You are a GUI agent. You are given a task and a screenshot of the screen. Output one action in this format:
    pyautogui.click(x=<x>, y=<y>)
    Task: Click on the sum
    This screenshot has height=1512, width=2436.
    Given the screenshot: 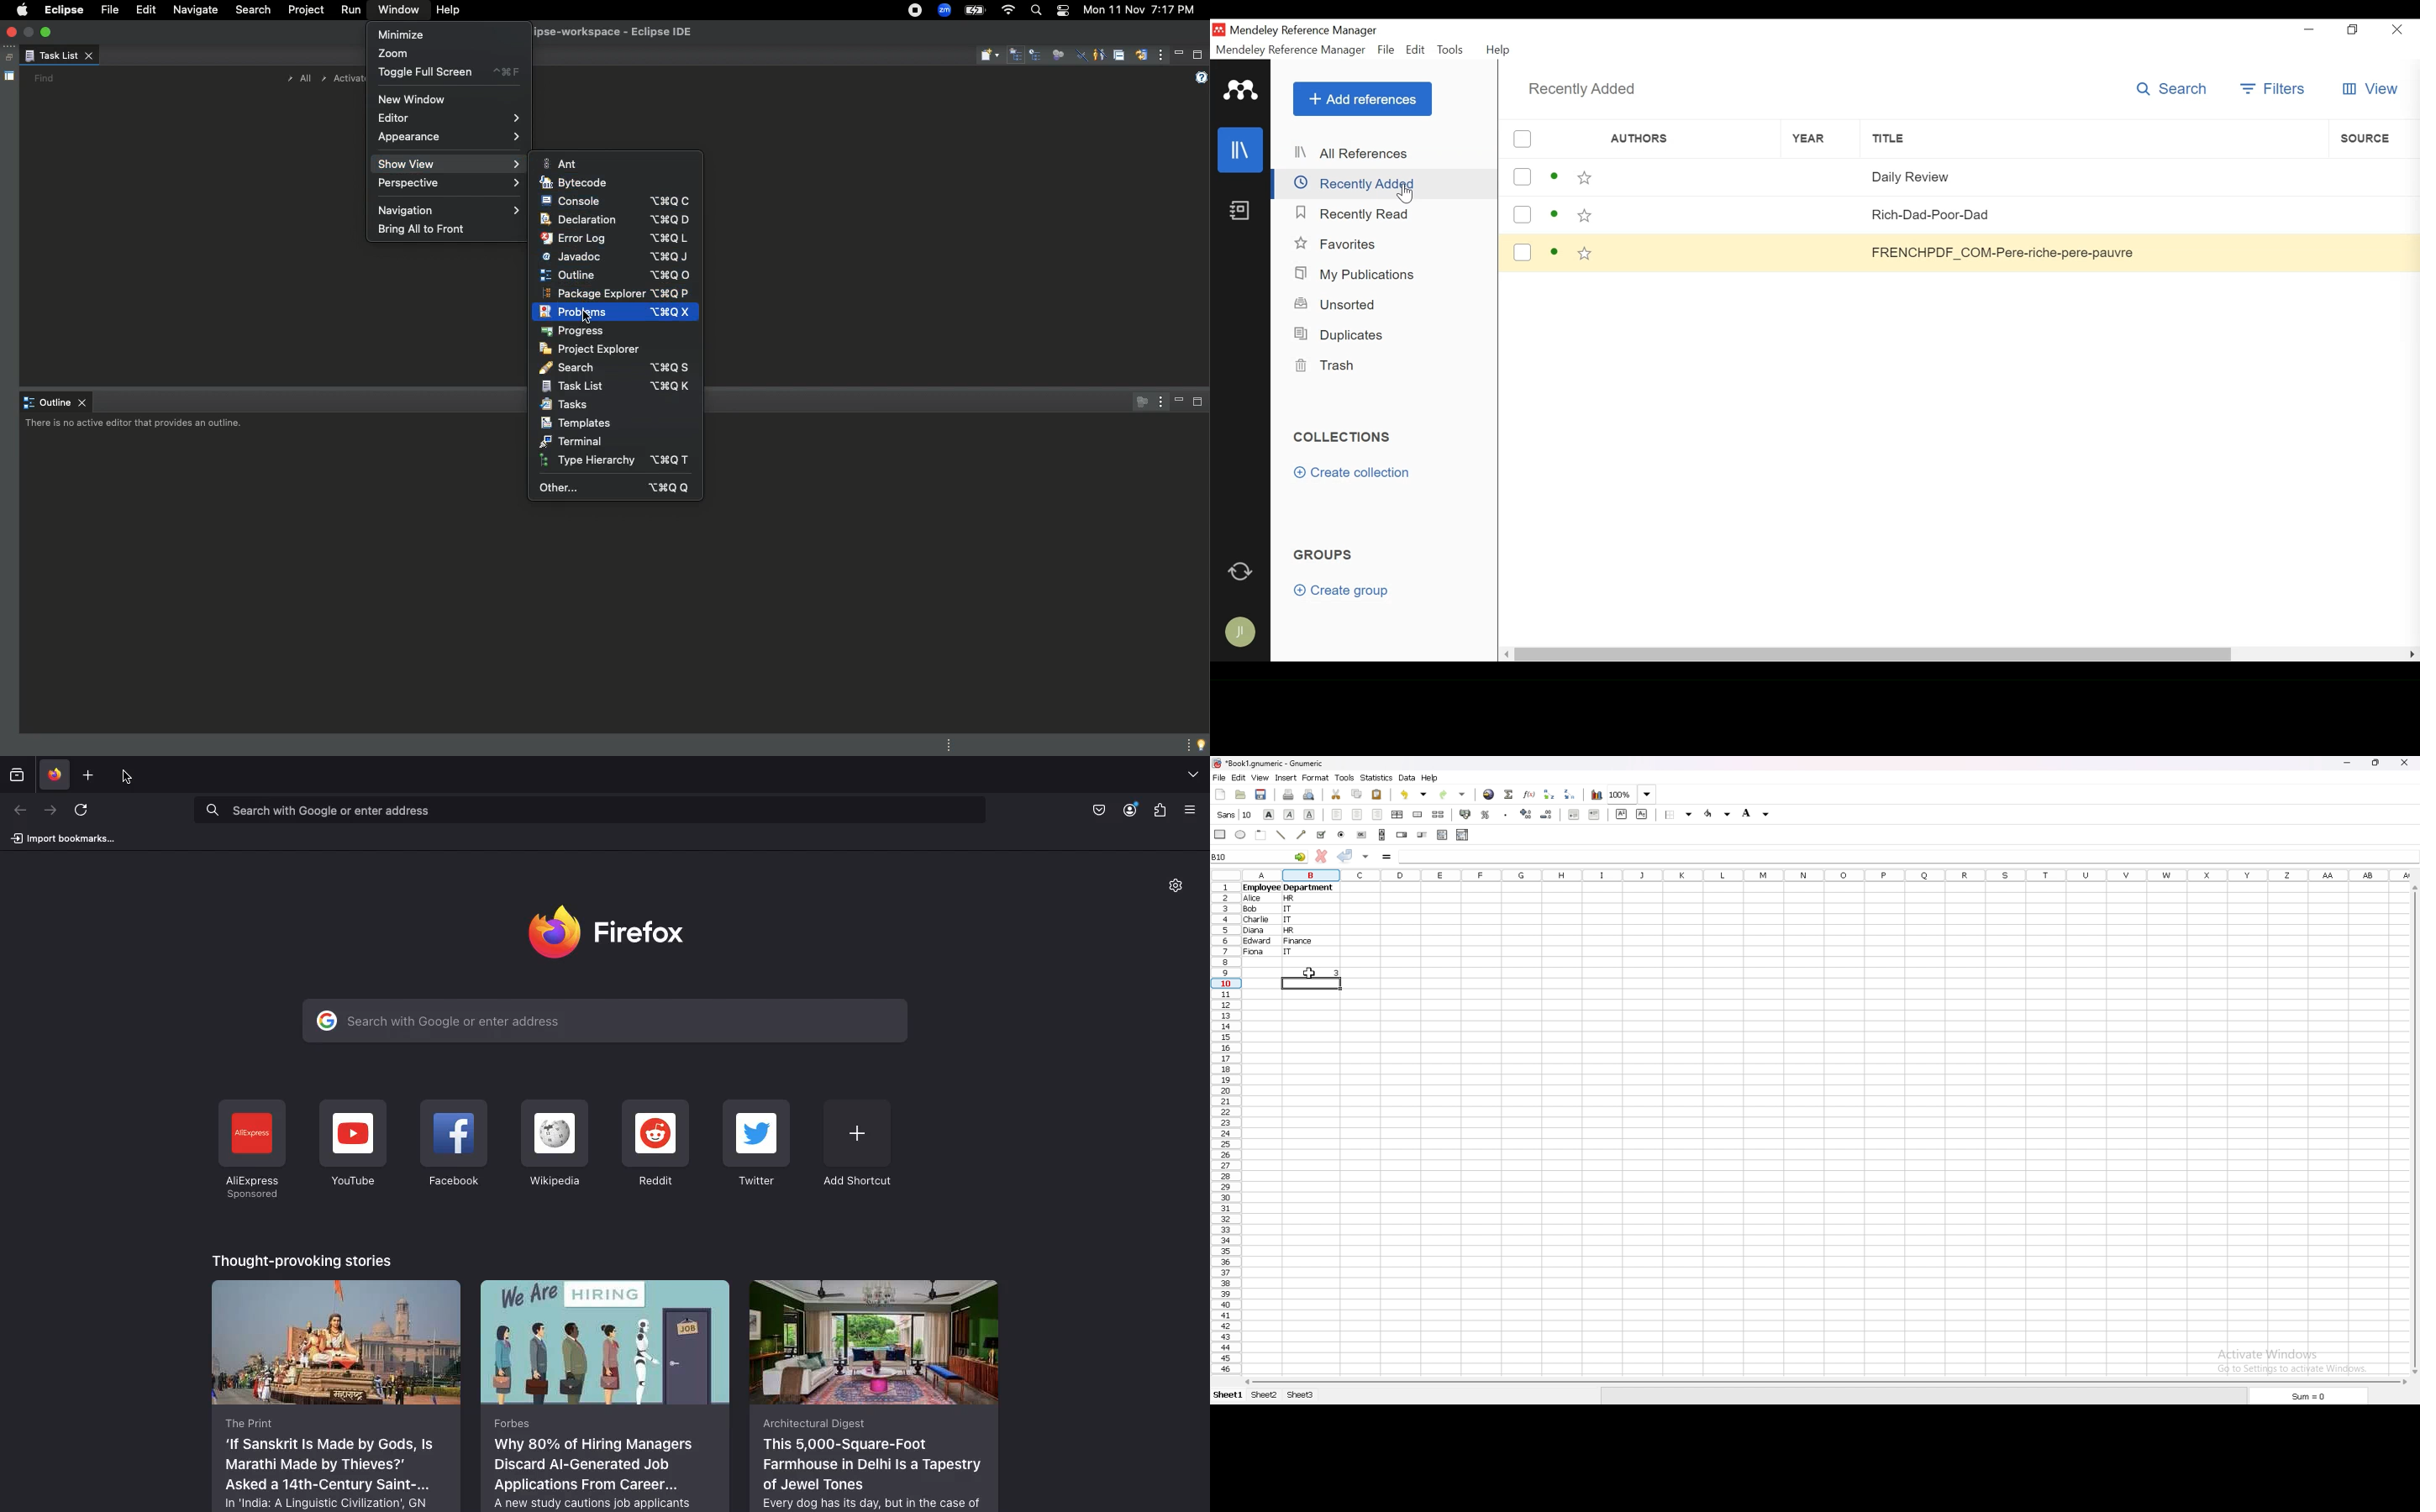 What is the action you would take?
    pyautogui.click(x=2308, y=1397)
    